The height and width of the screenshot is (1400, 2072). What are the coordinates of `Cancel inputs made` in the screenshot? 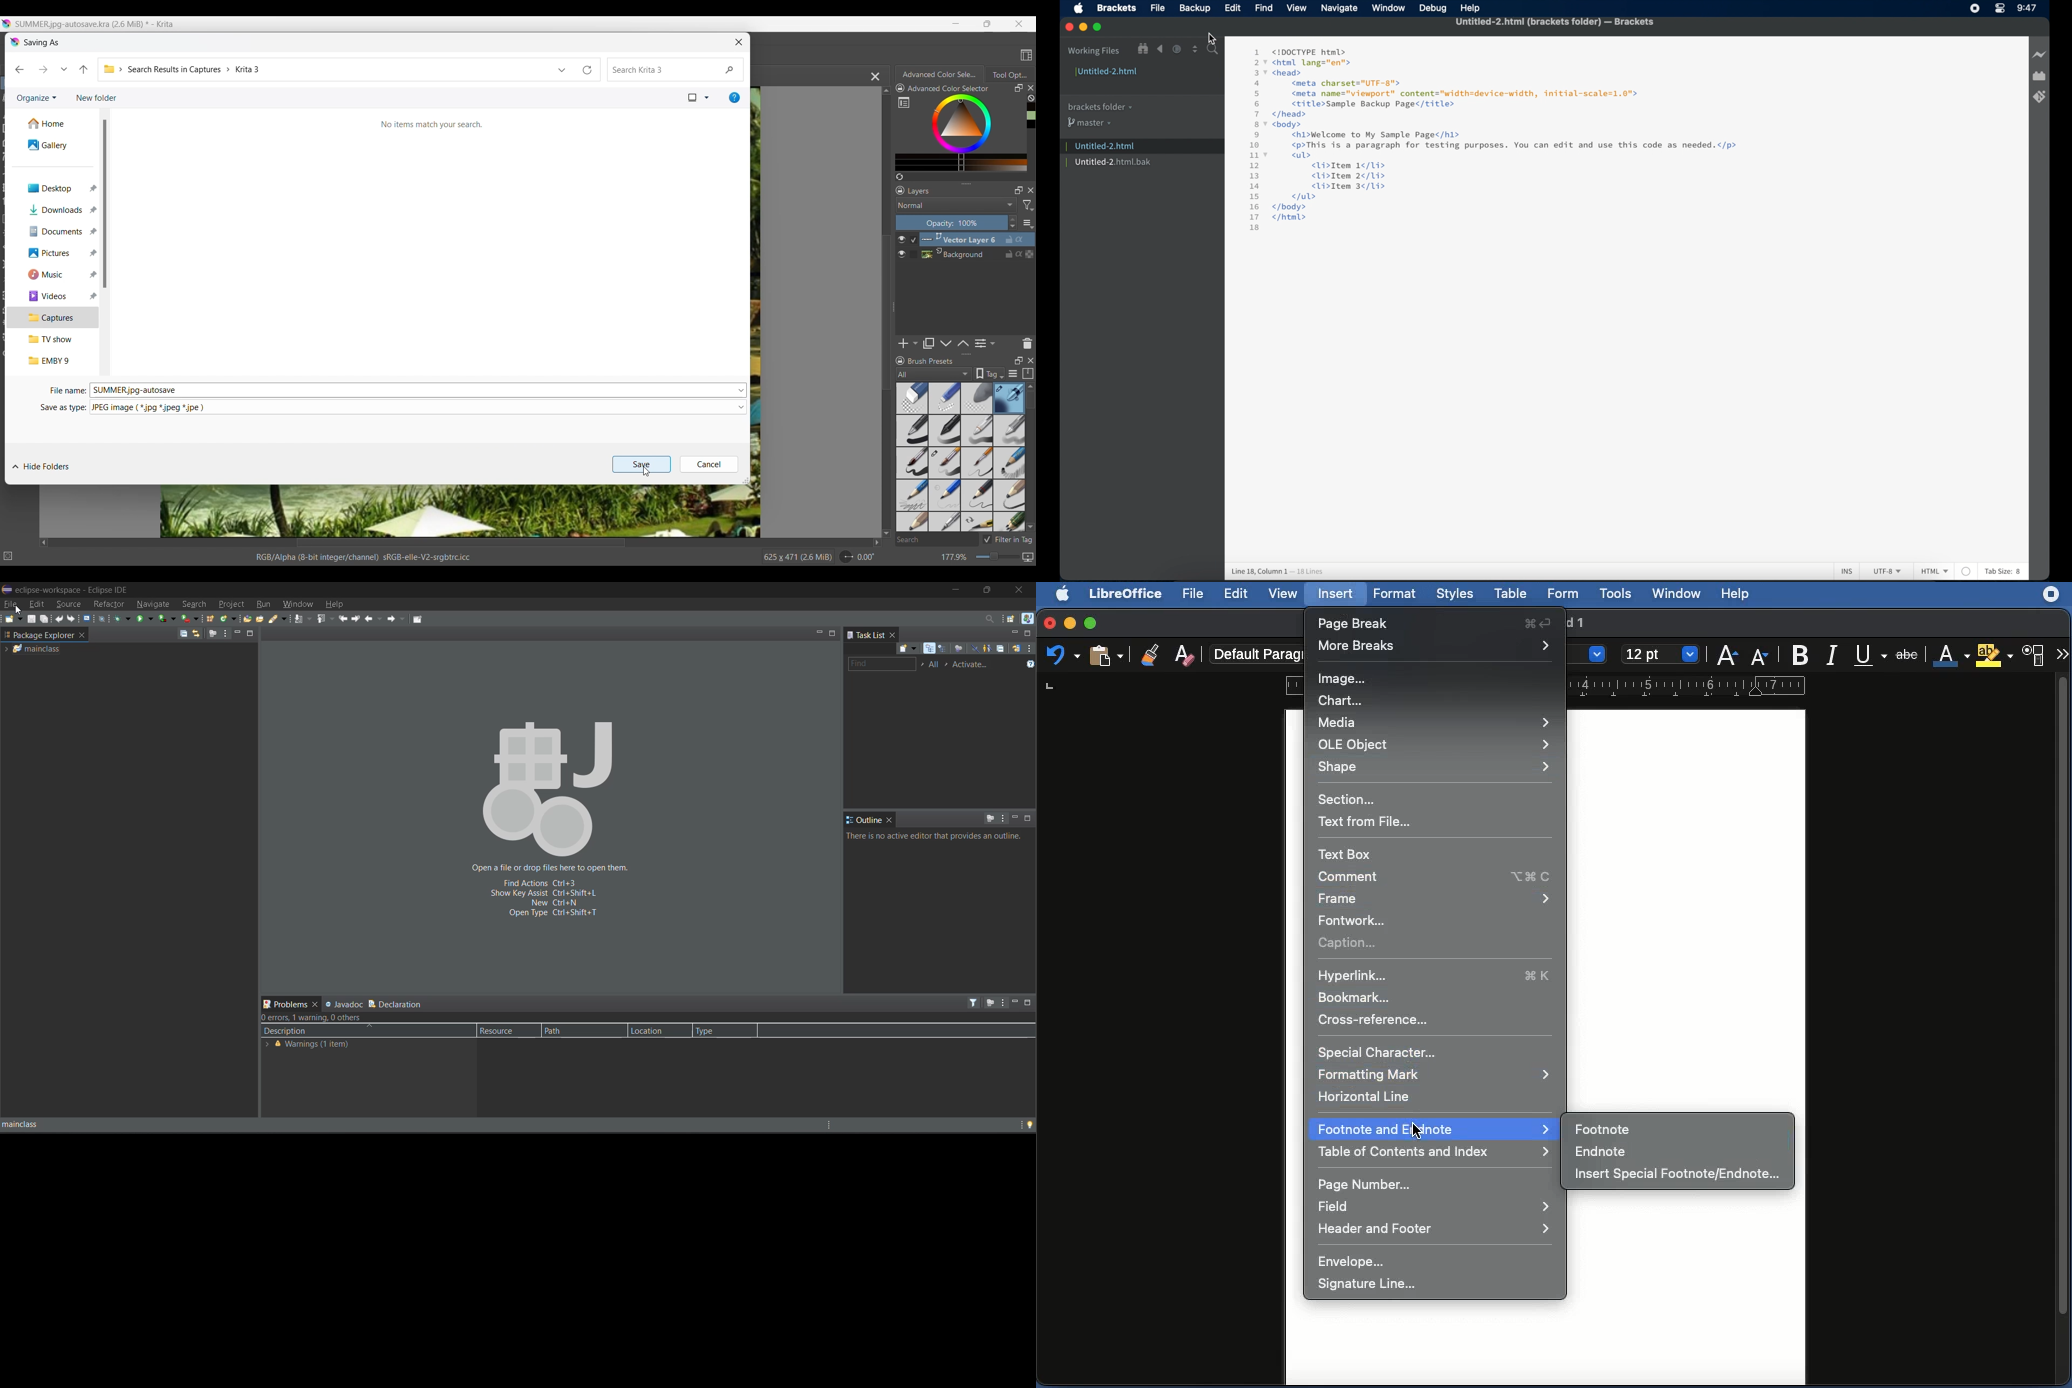 It's located at (709, 465).